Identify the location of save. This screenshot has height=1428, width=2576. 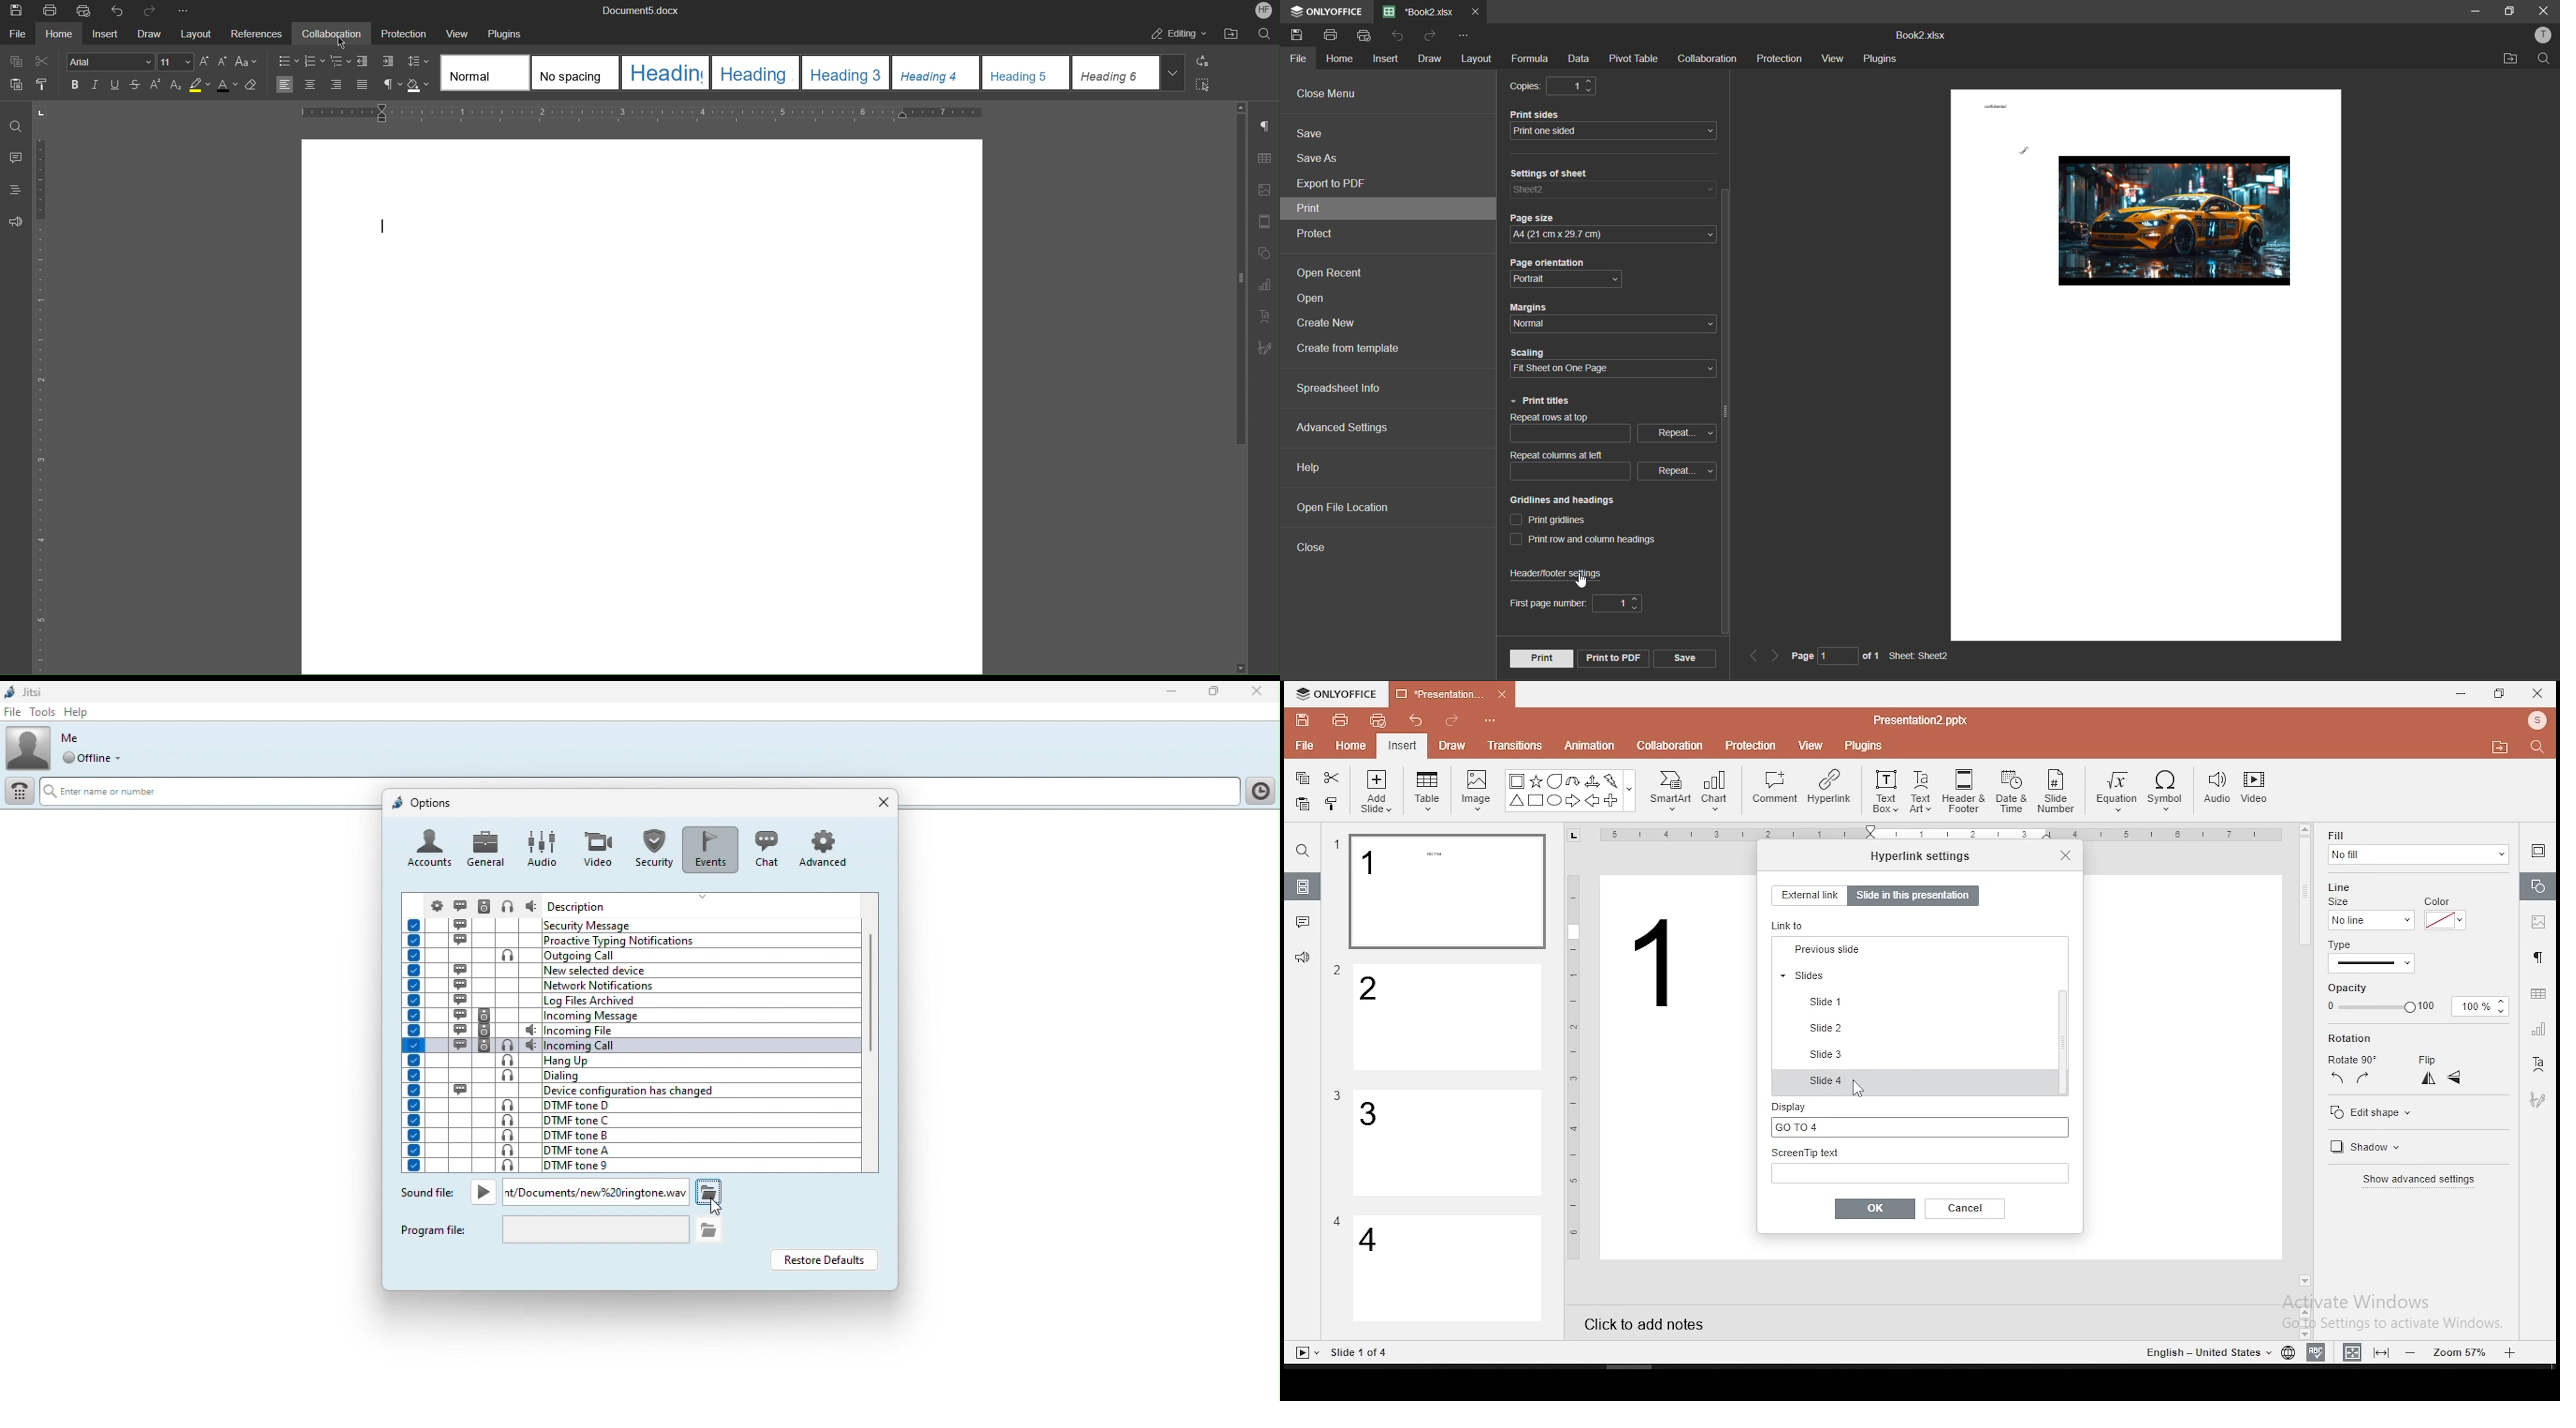
(1298, 35).